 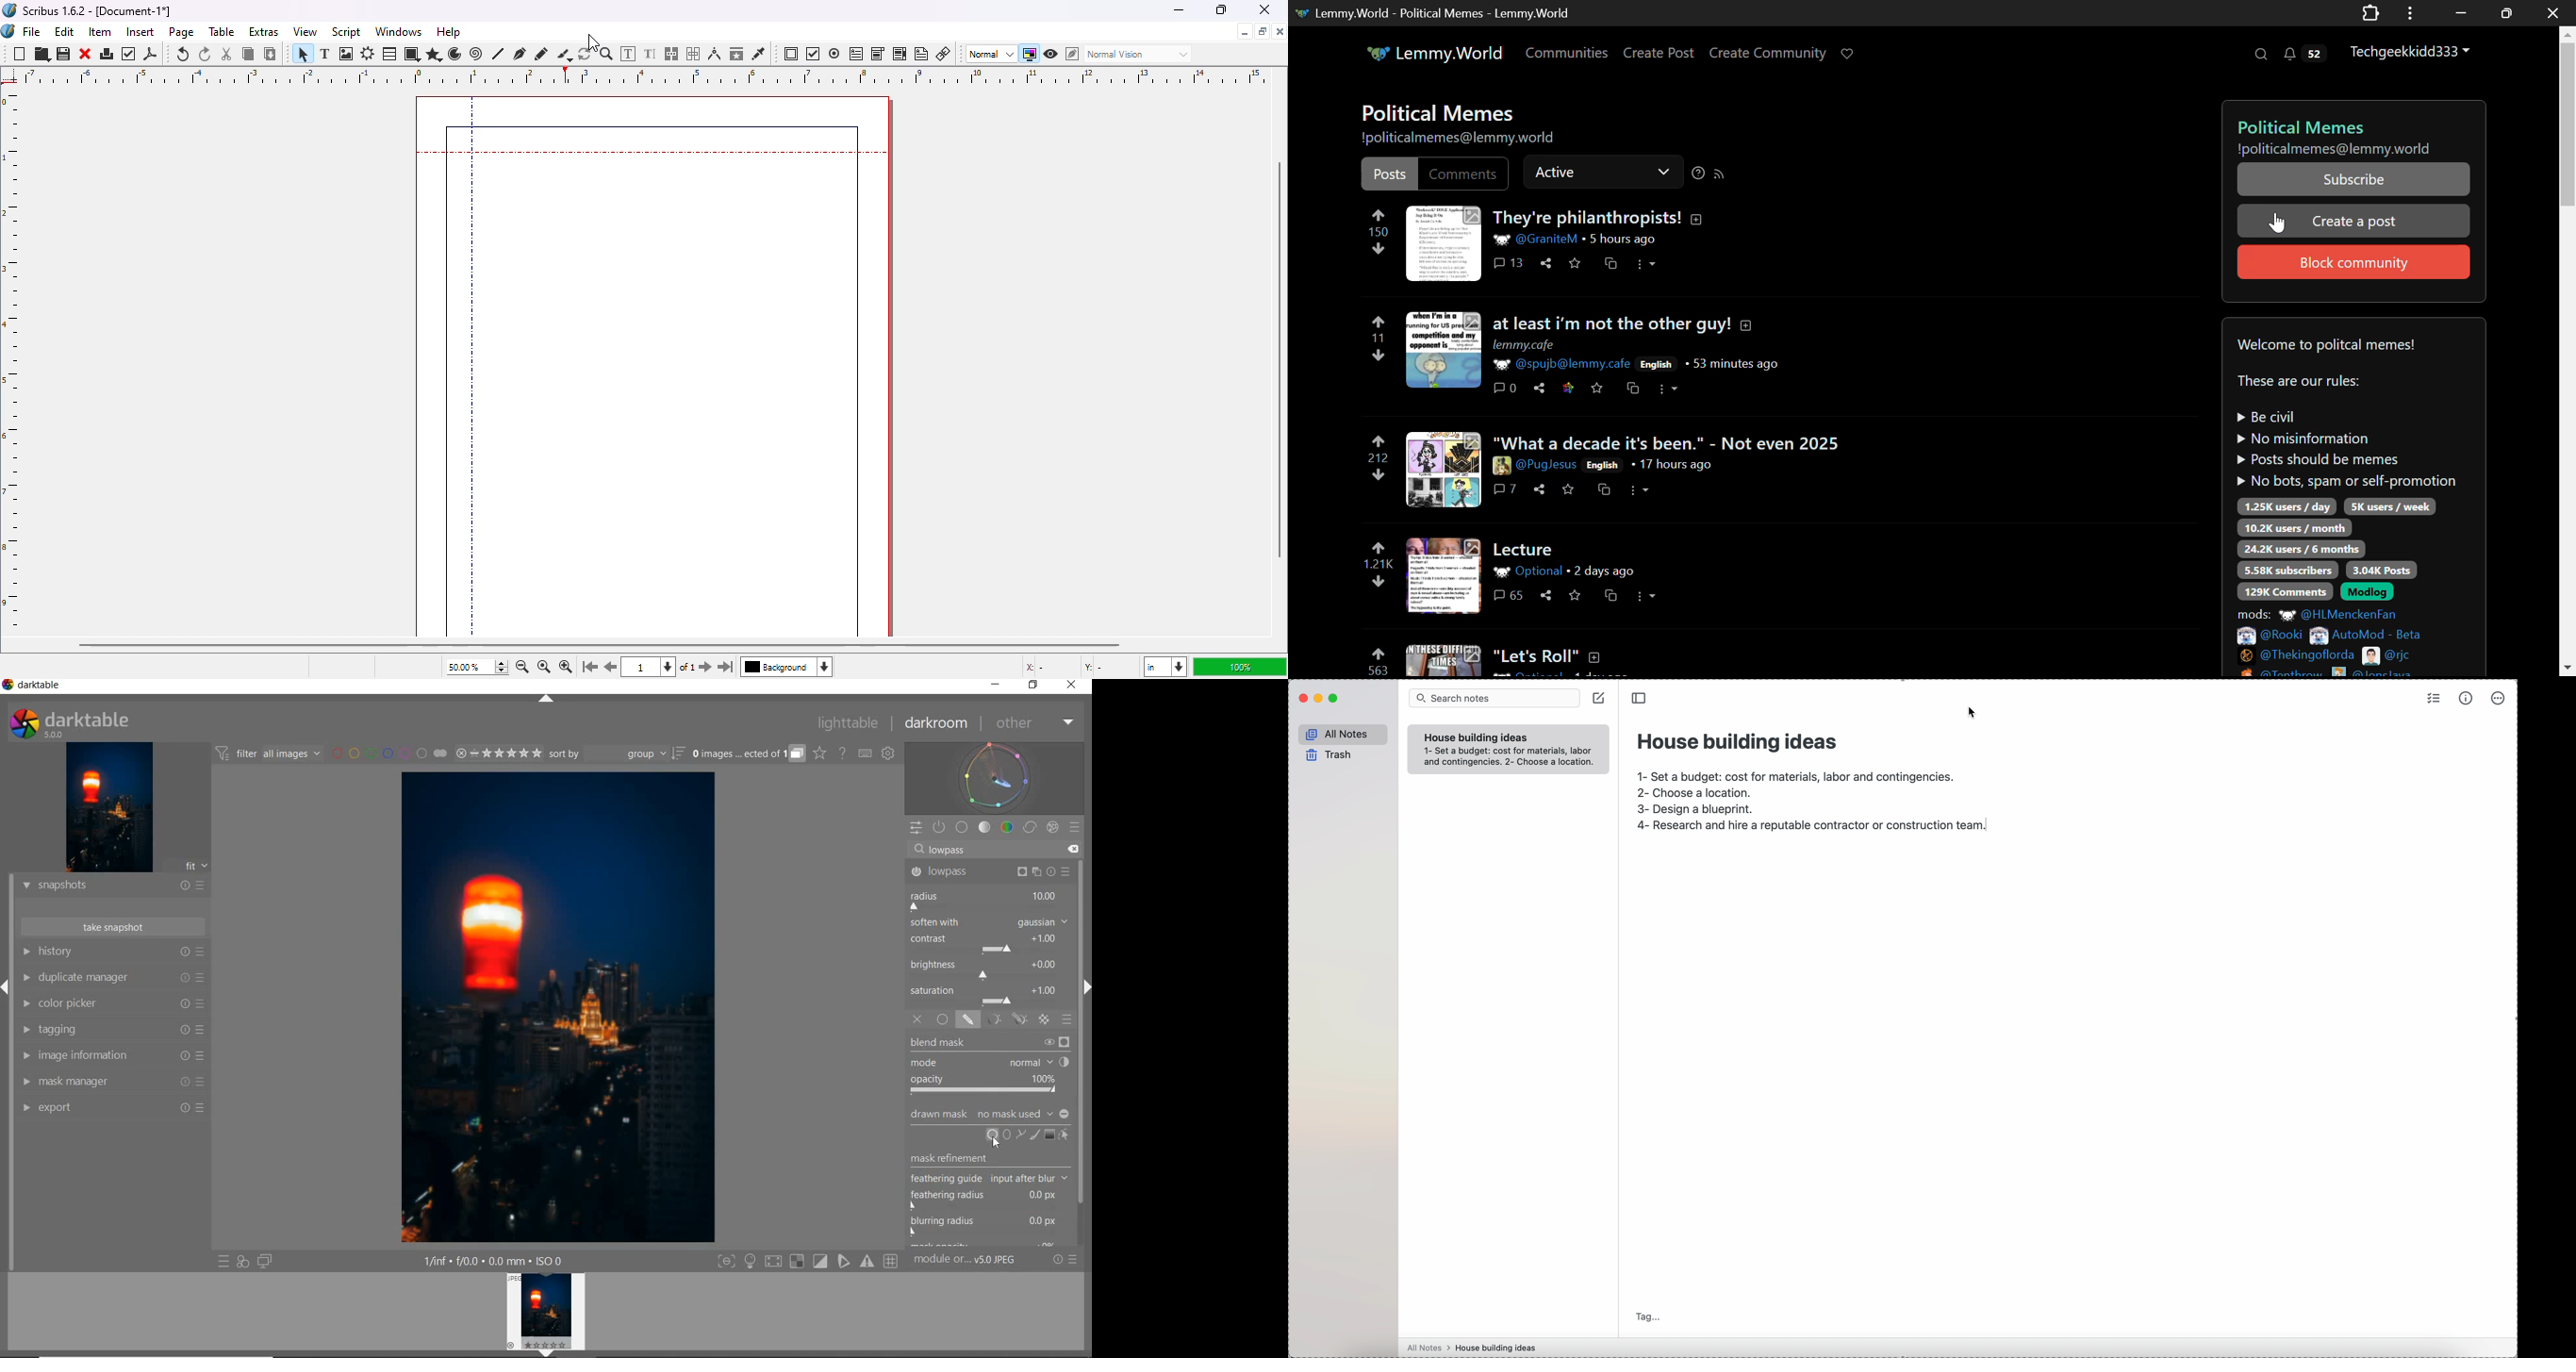 I want to click on EFFECT, so click(x=1053, y=827).